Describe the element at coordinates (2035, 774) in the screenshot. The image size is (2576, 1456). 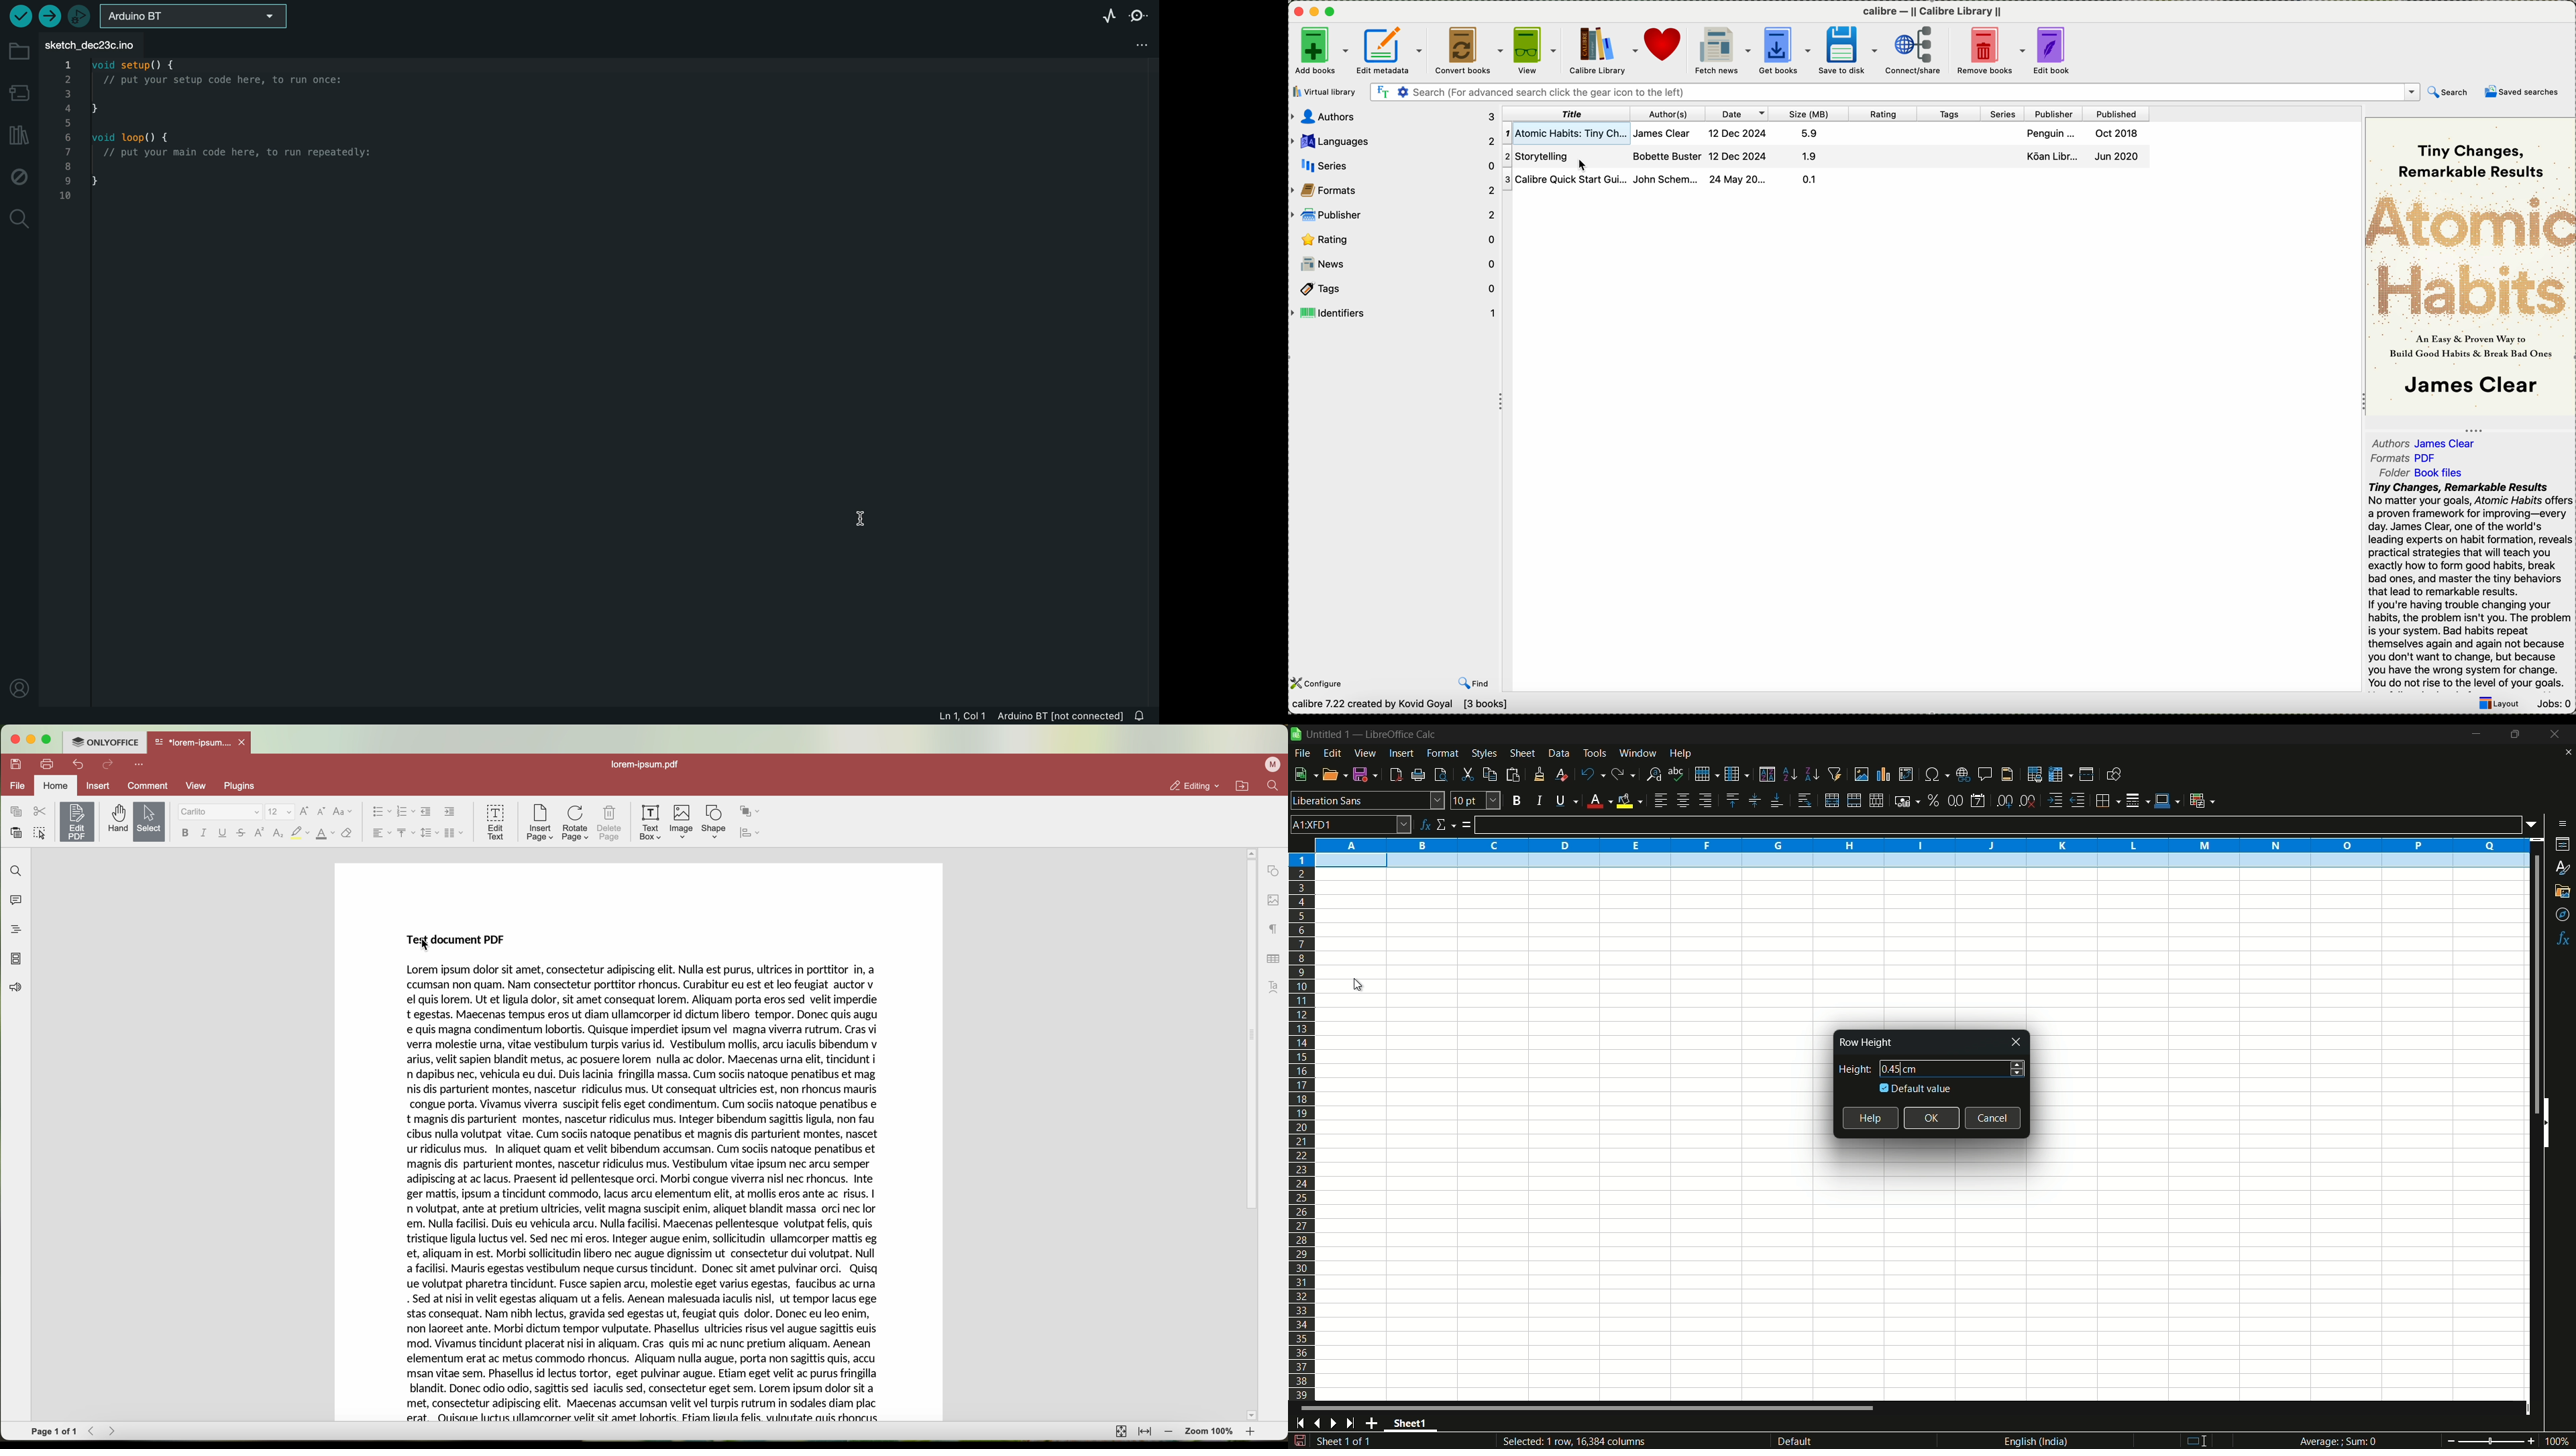
I see `print area` at that location.